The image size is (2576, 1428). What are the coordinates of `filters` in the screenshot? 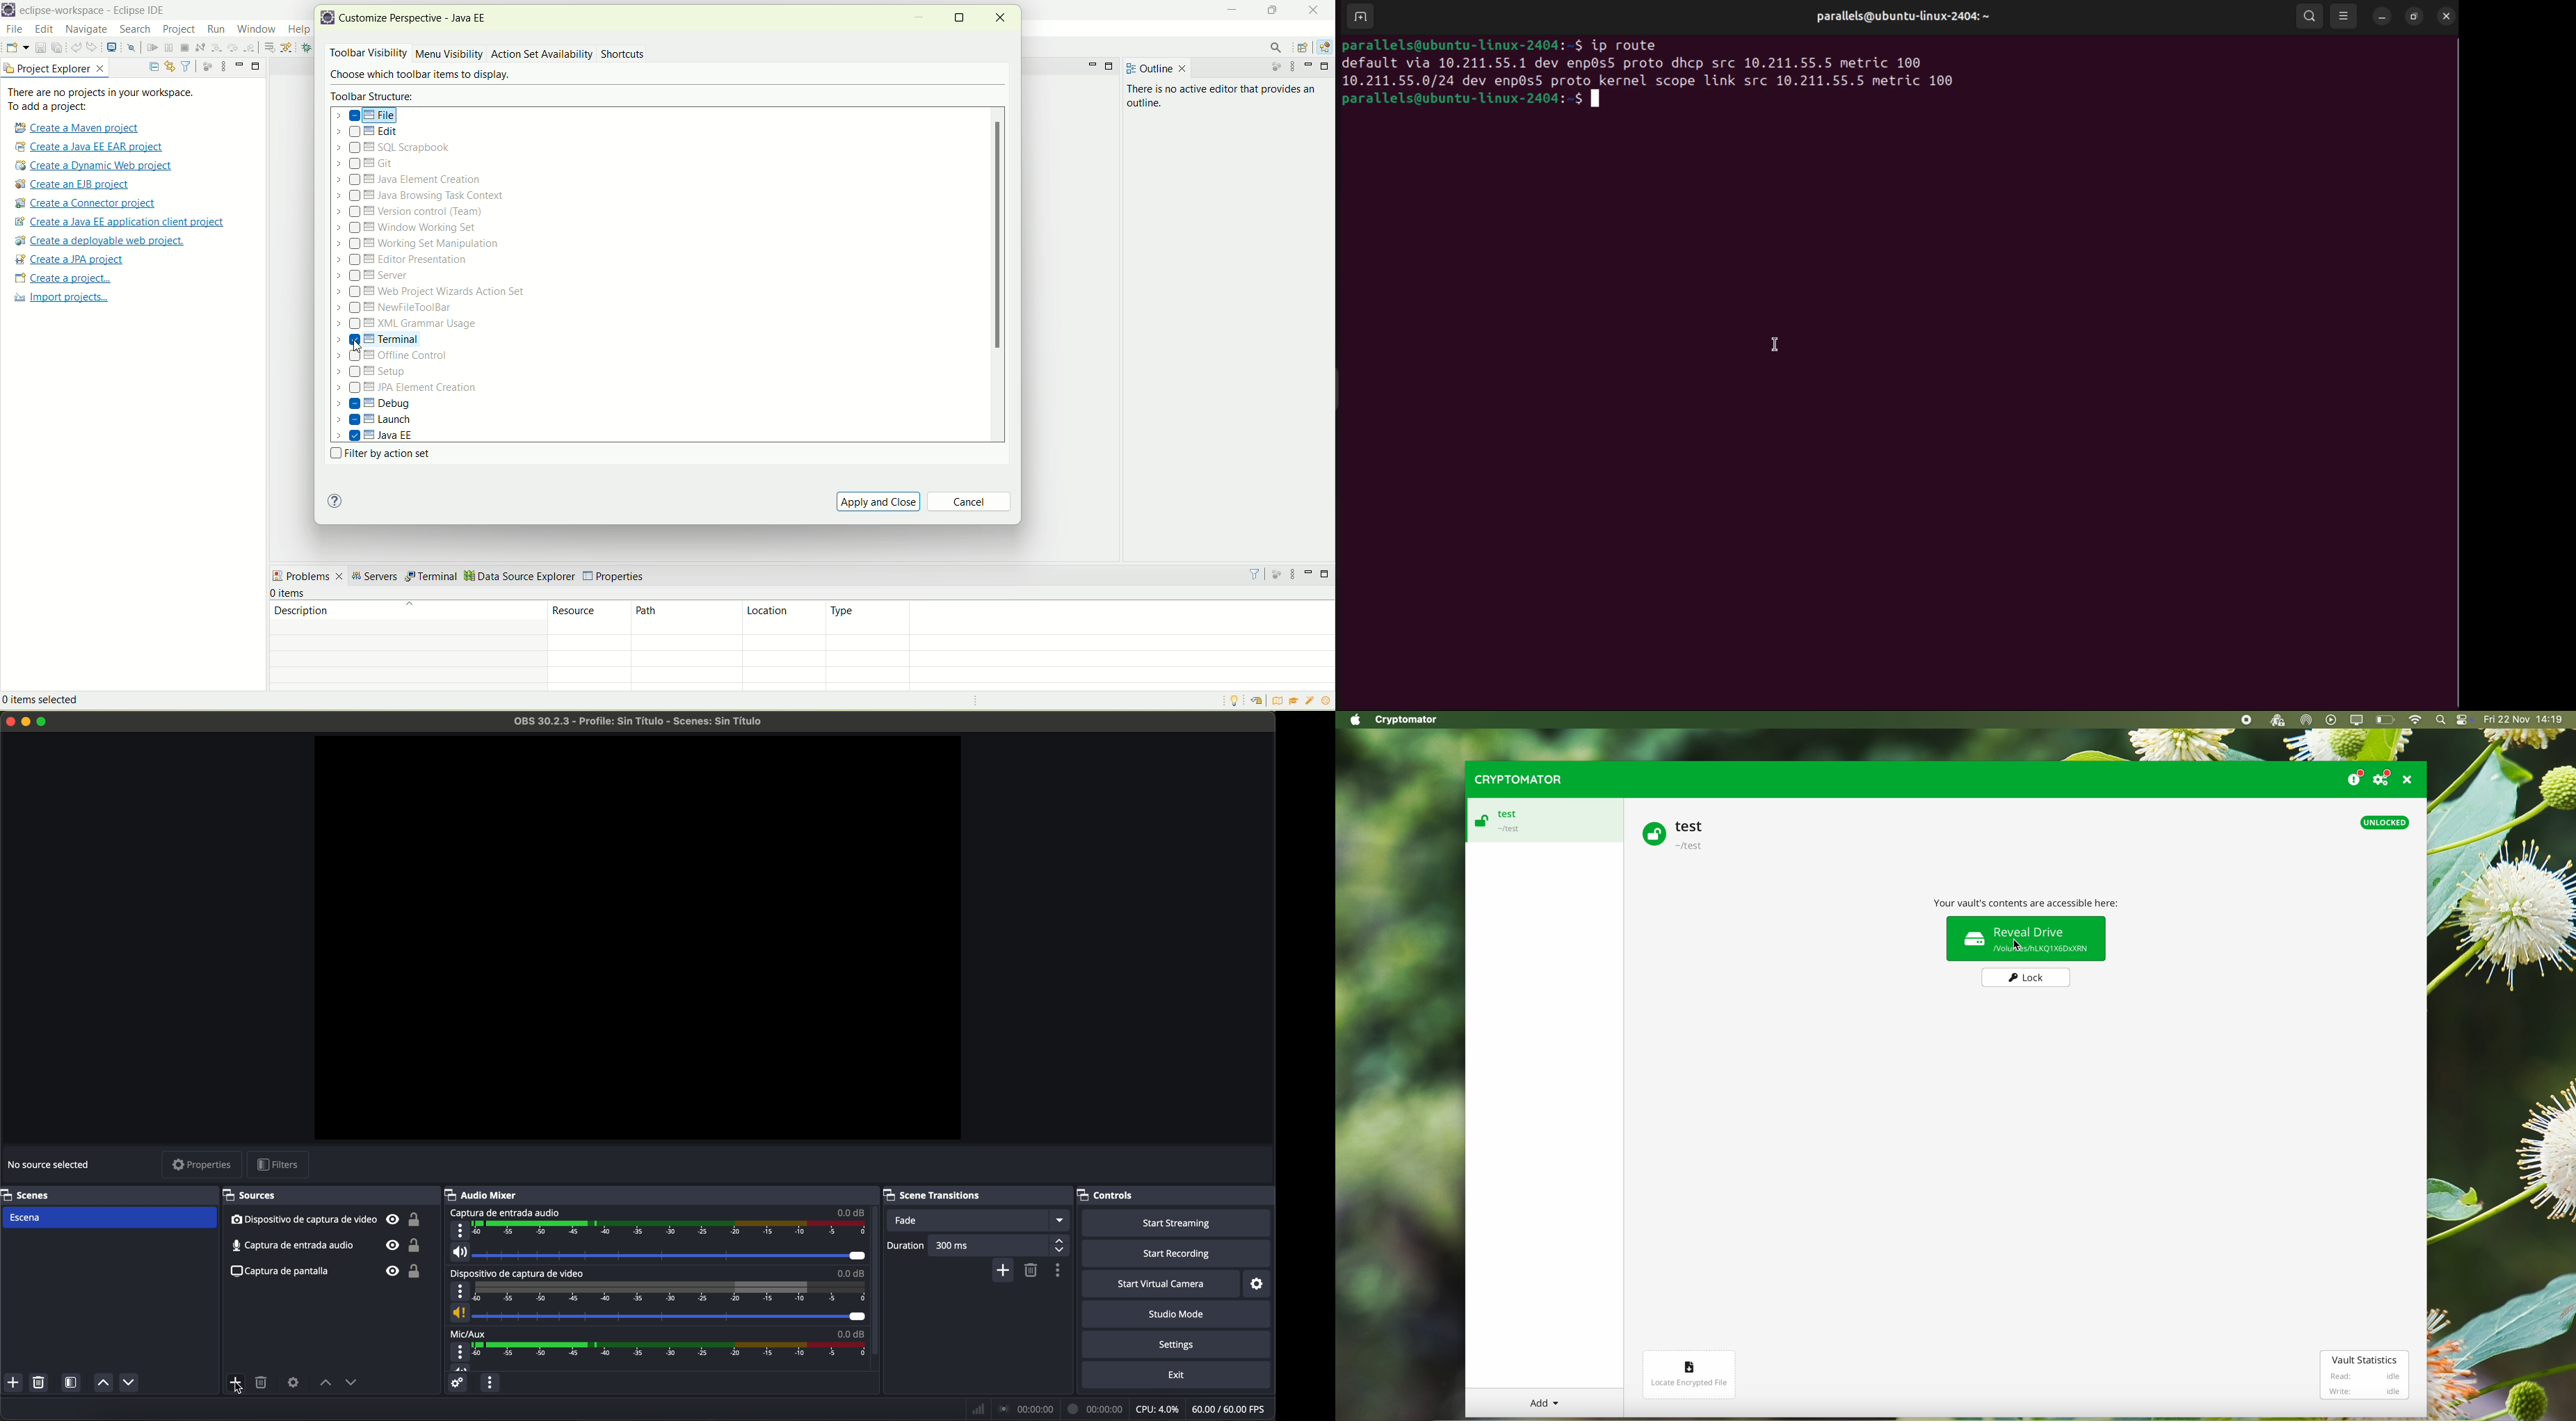 It's located at (278, 1166).